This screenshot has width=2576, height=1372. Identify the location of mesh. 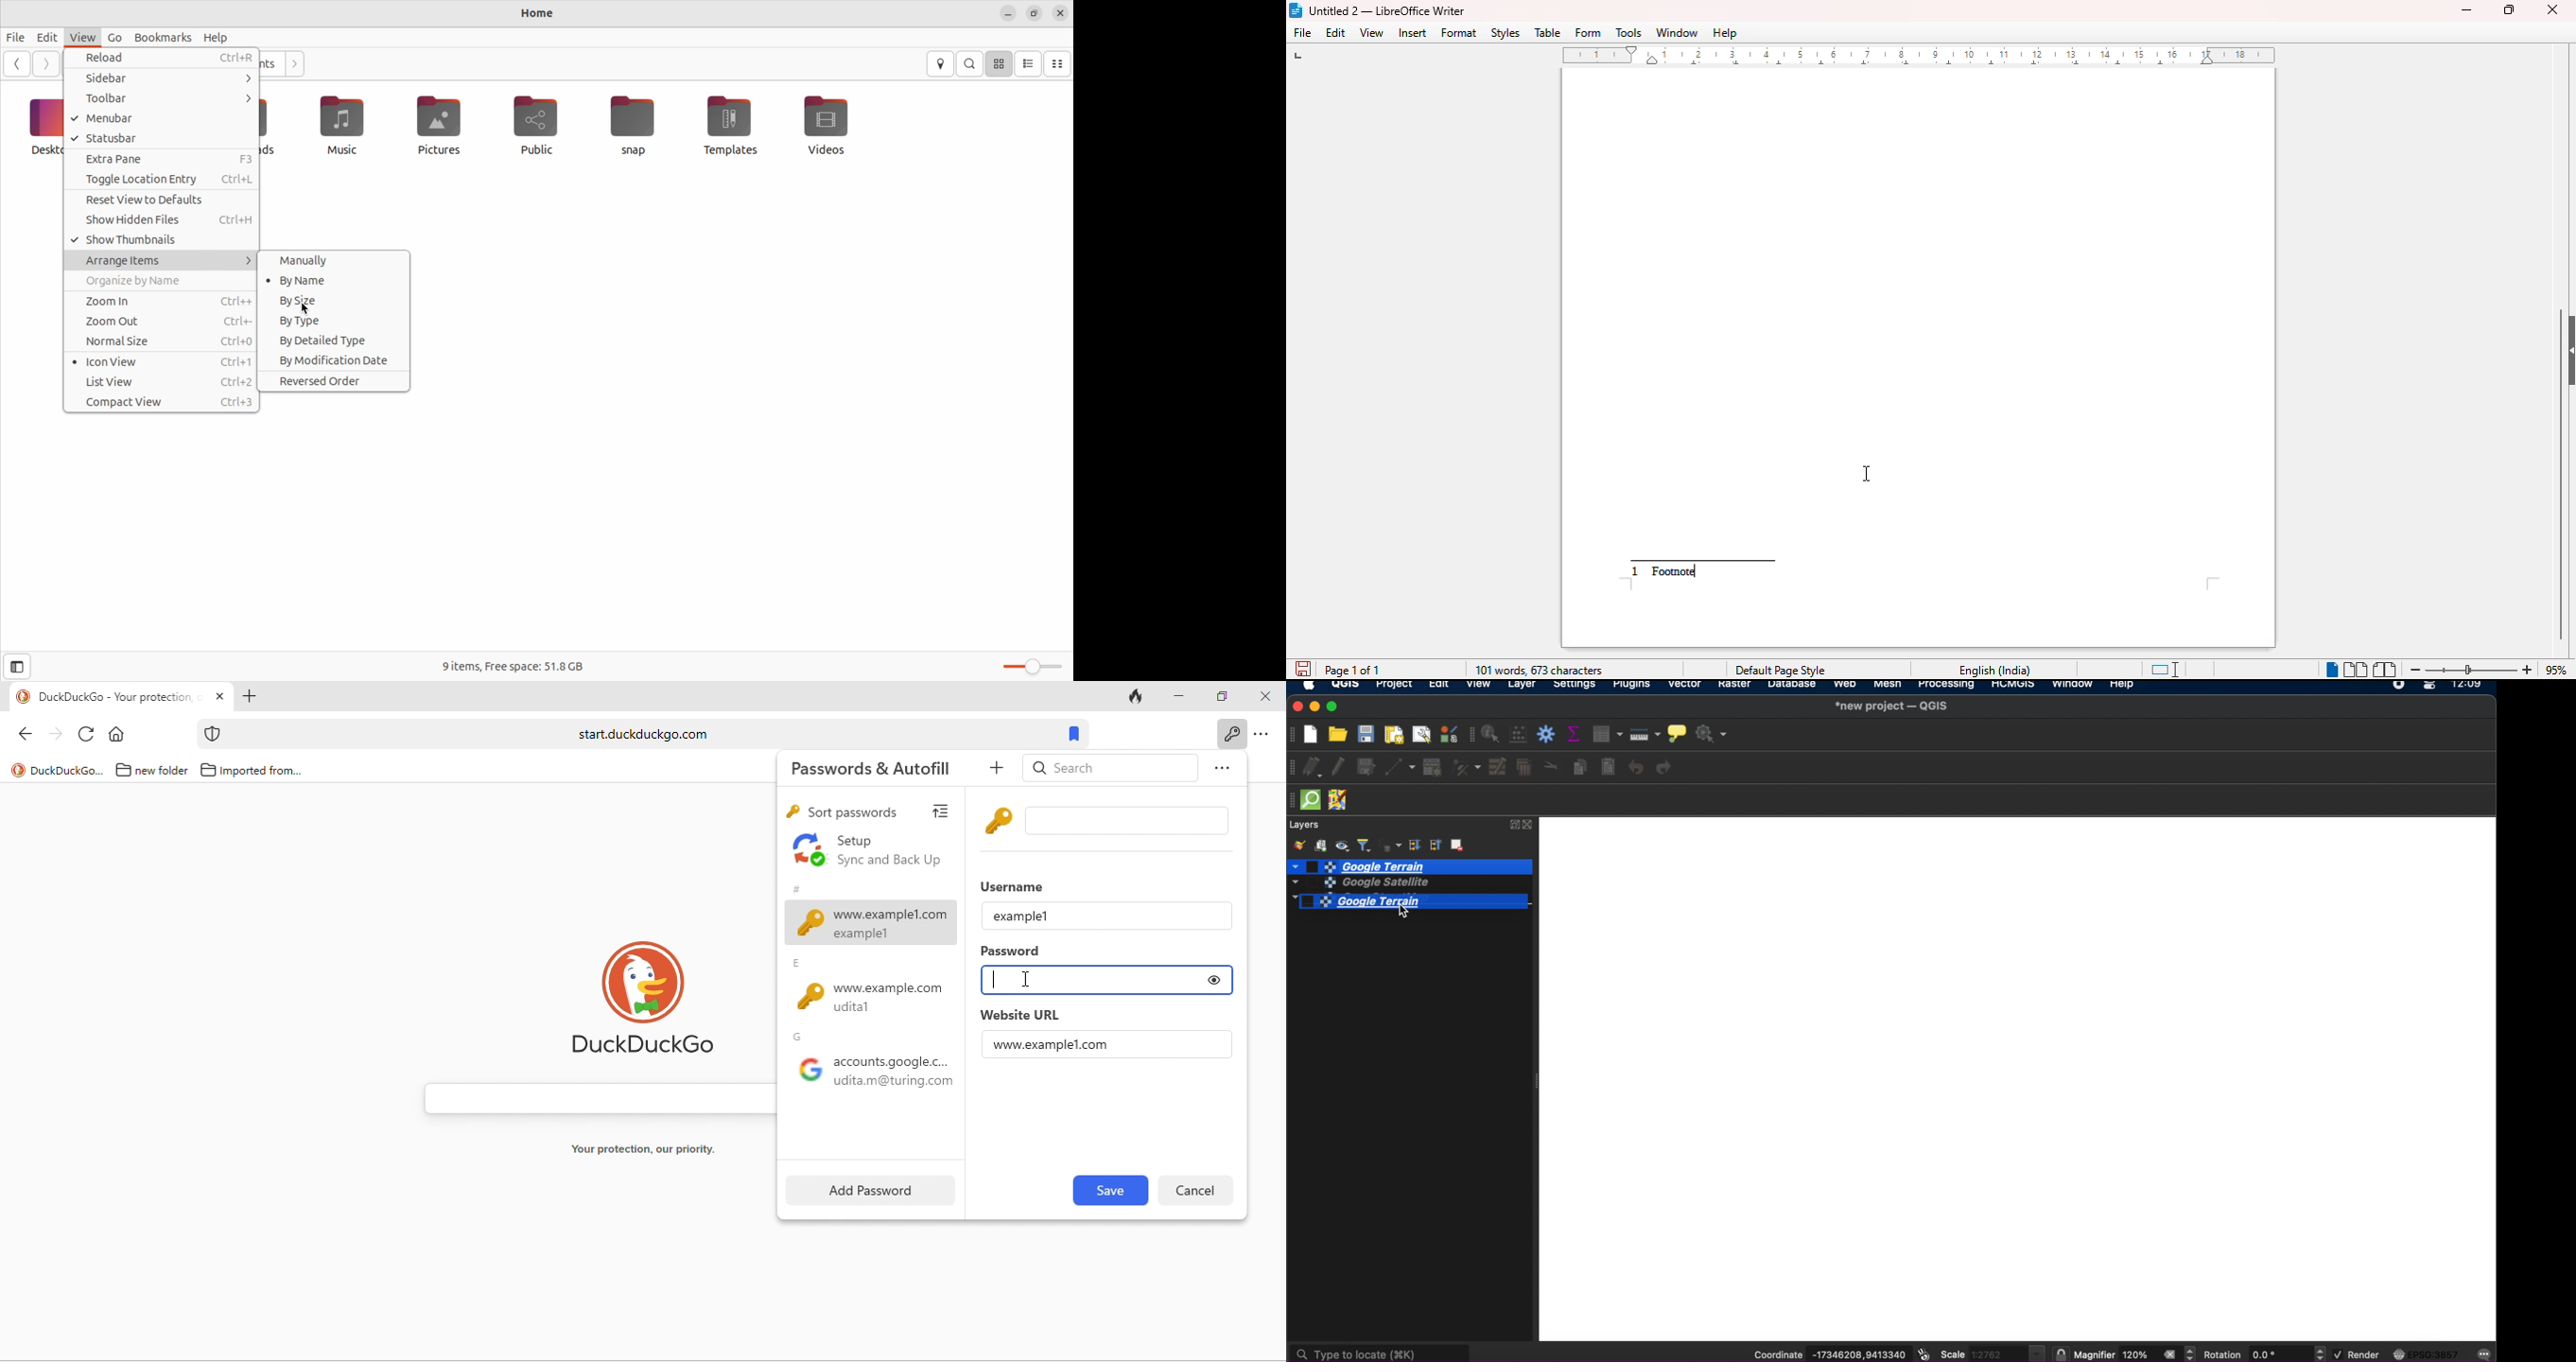
(1886, 686).